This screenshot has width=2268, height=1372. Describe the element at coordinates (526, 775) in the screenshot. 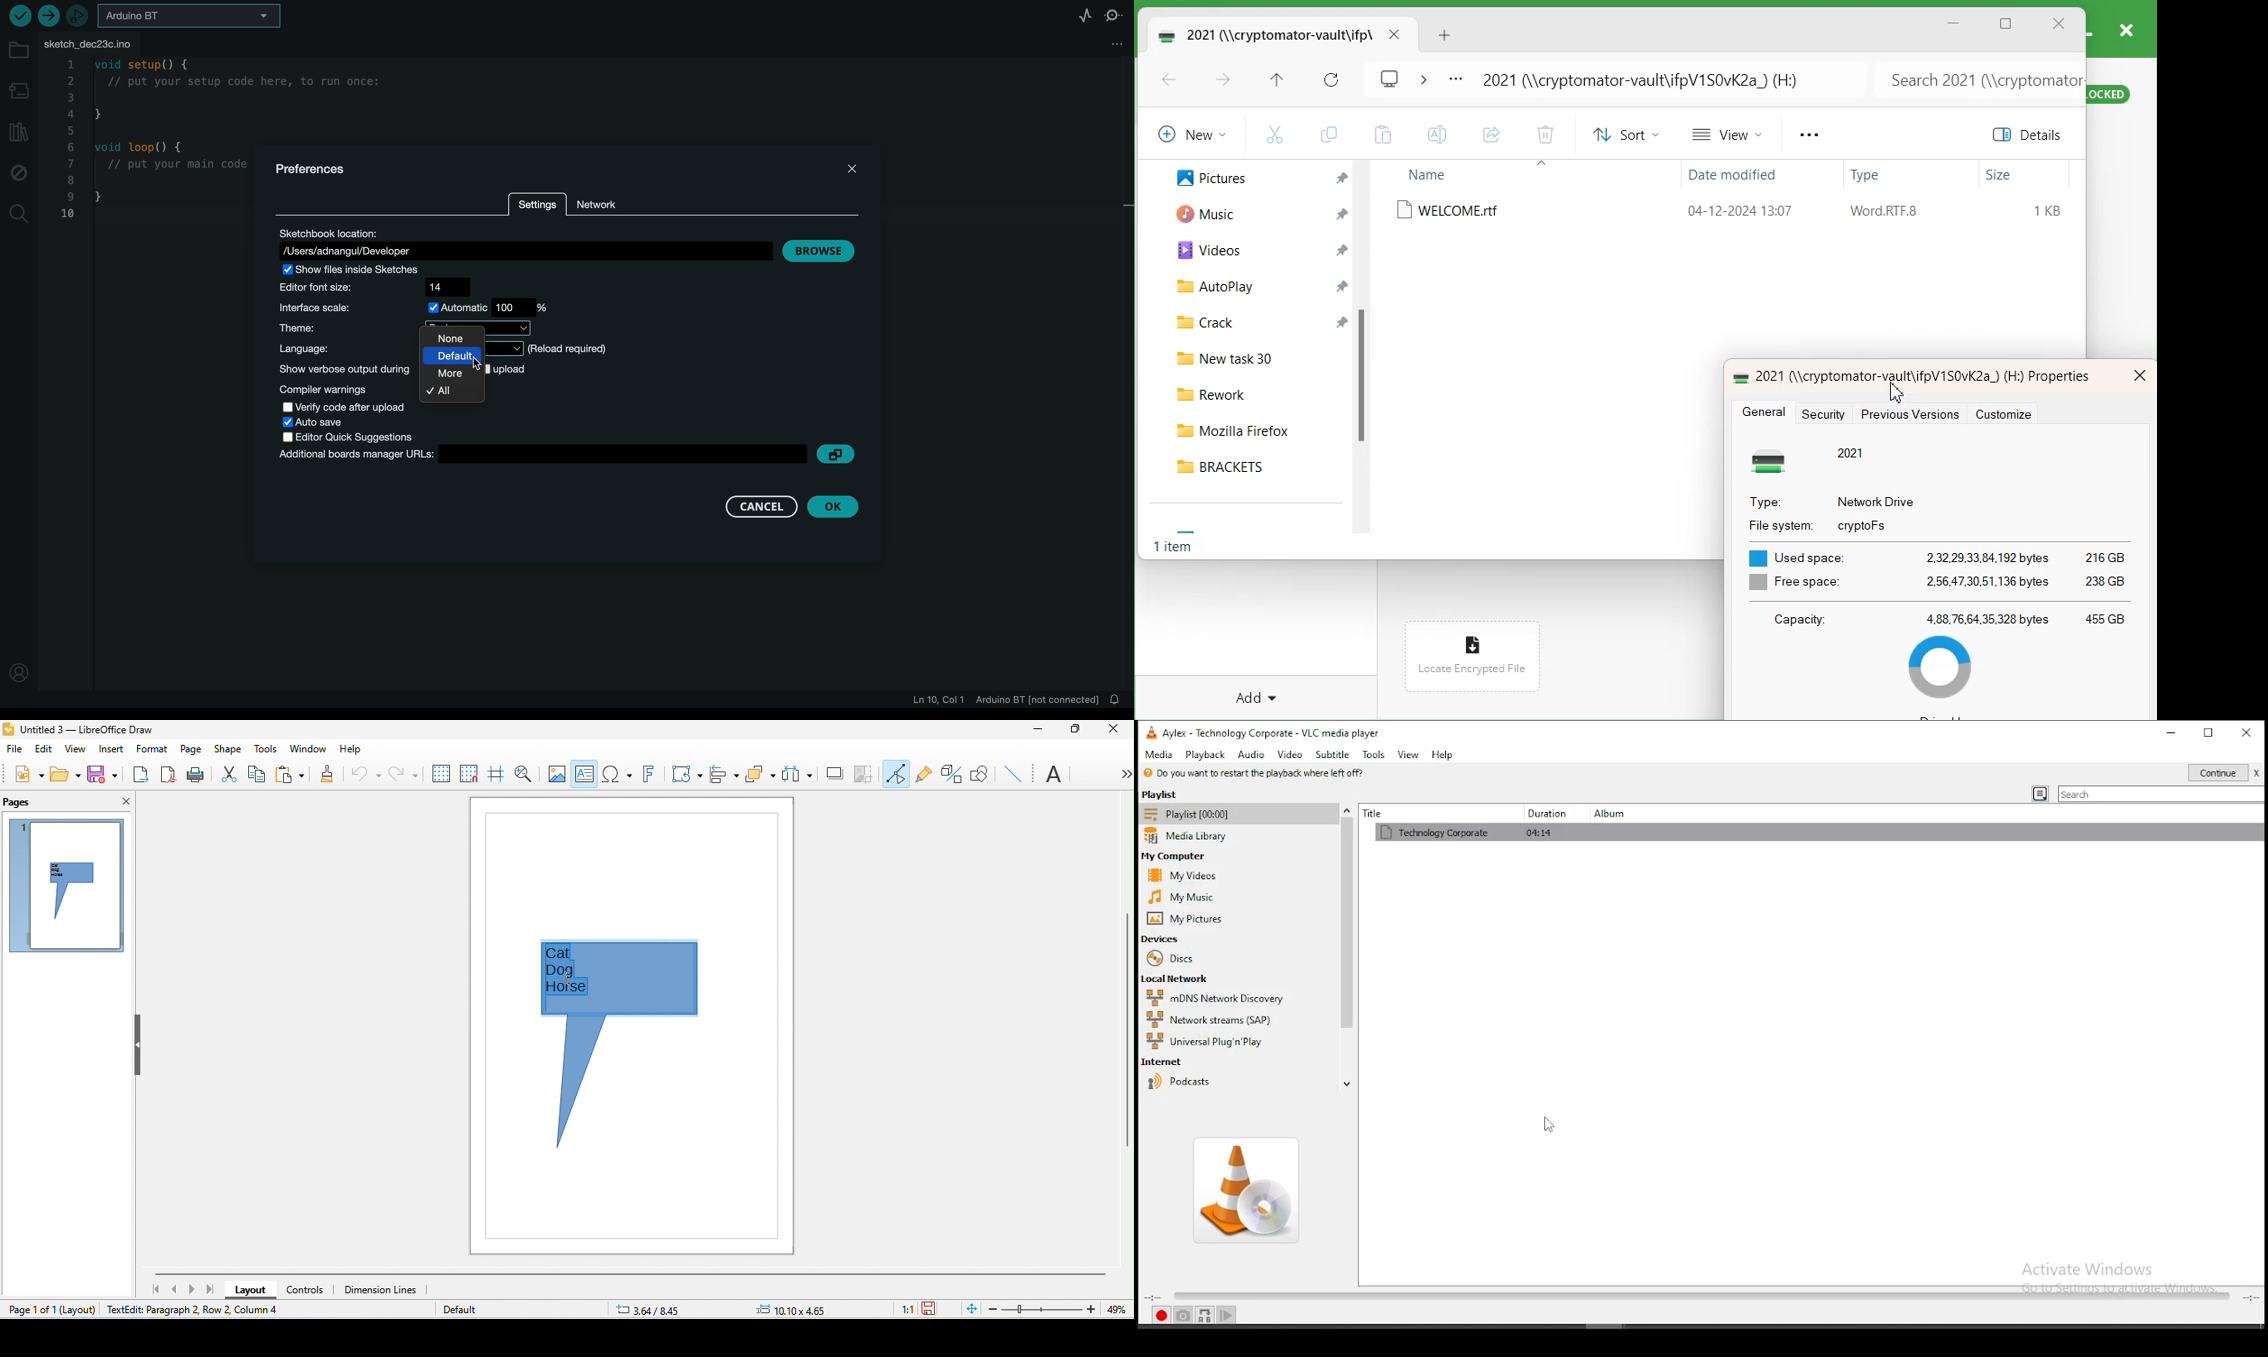

I see `zoom and pan` at that location.